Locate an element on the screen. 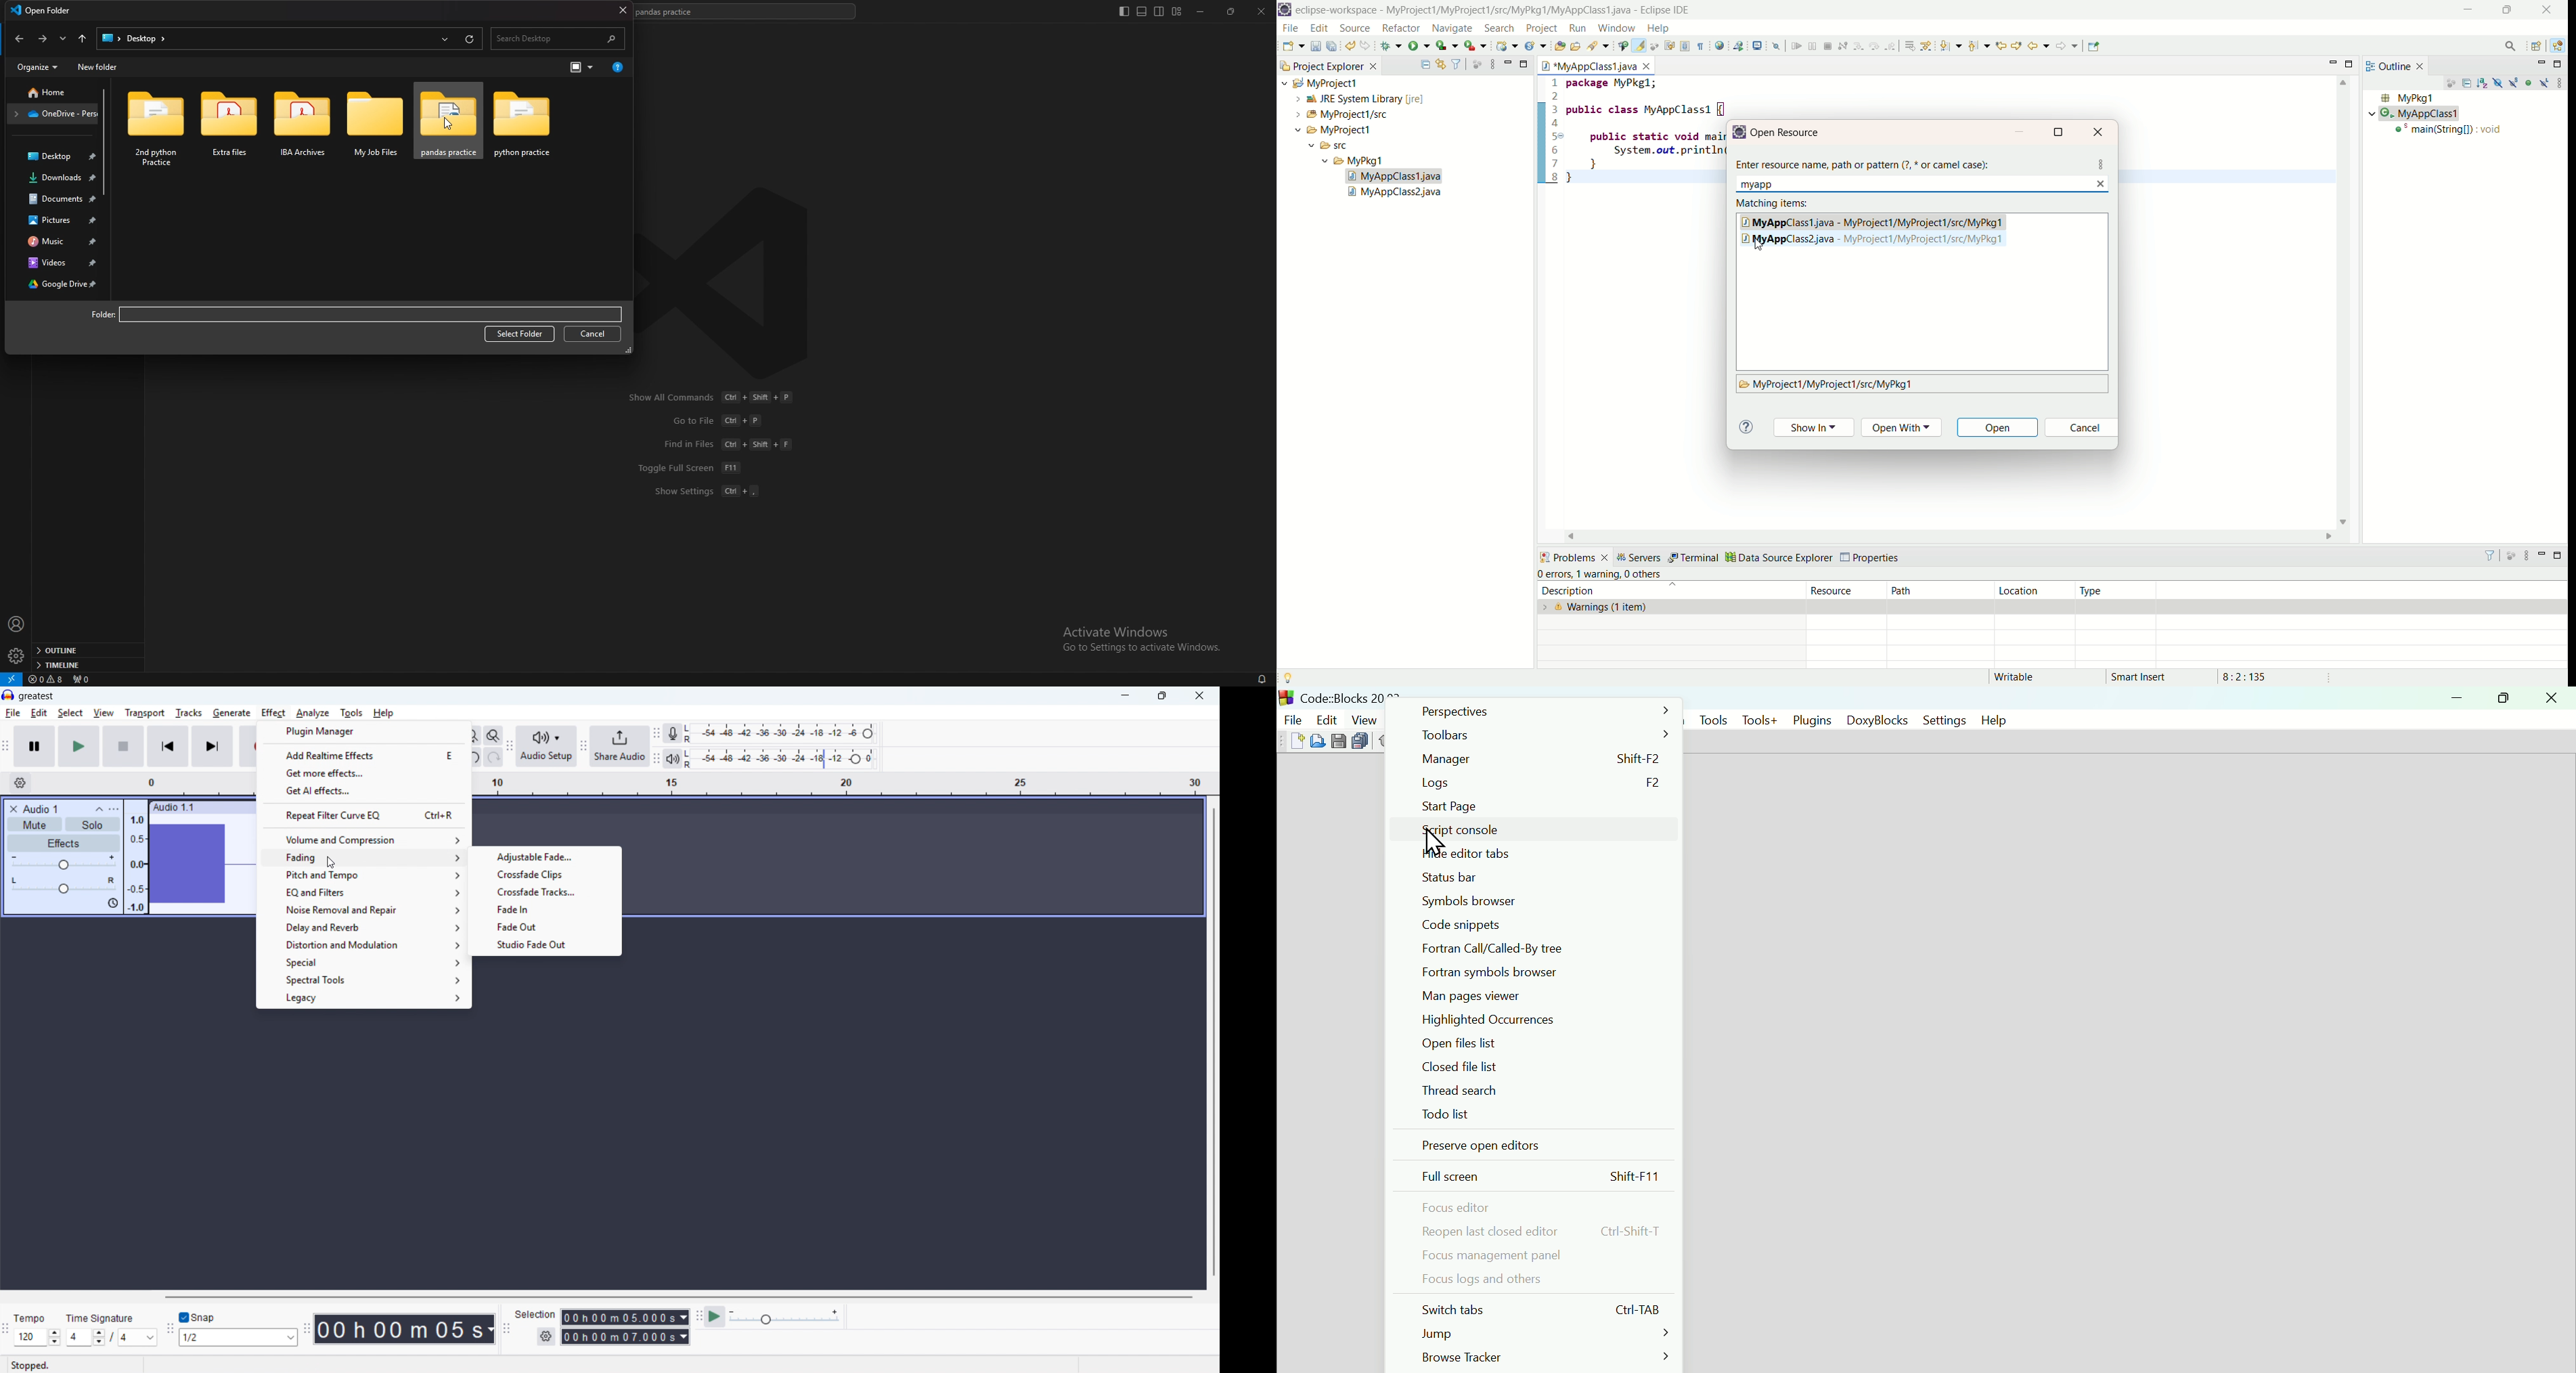 The height and width of the screenshot is (1400, 2576). Solo  is located at coordinates (93, 825).